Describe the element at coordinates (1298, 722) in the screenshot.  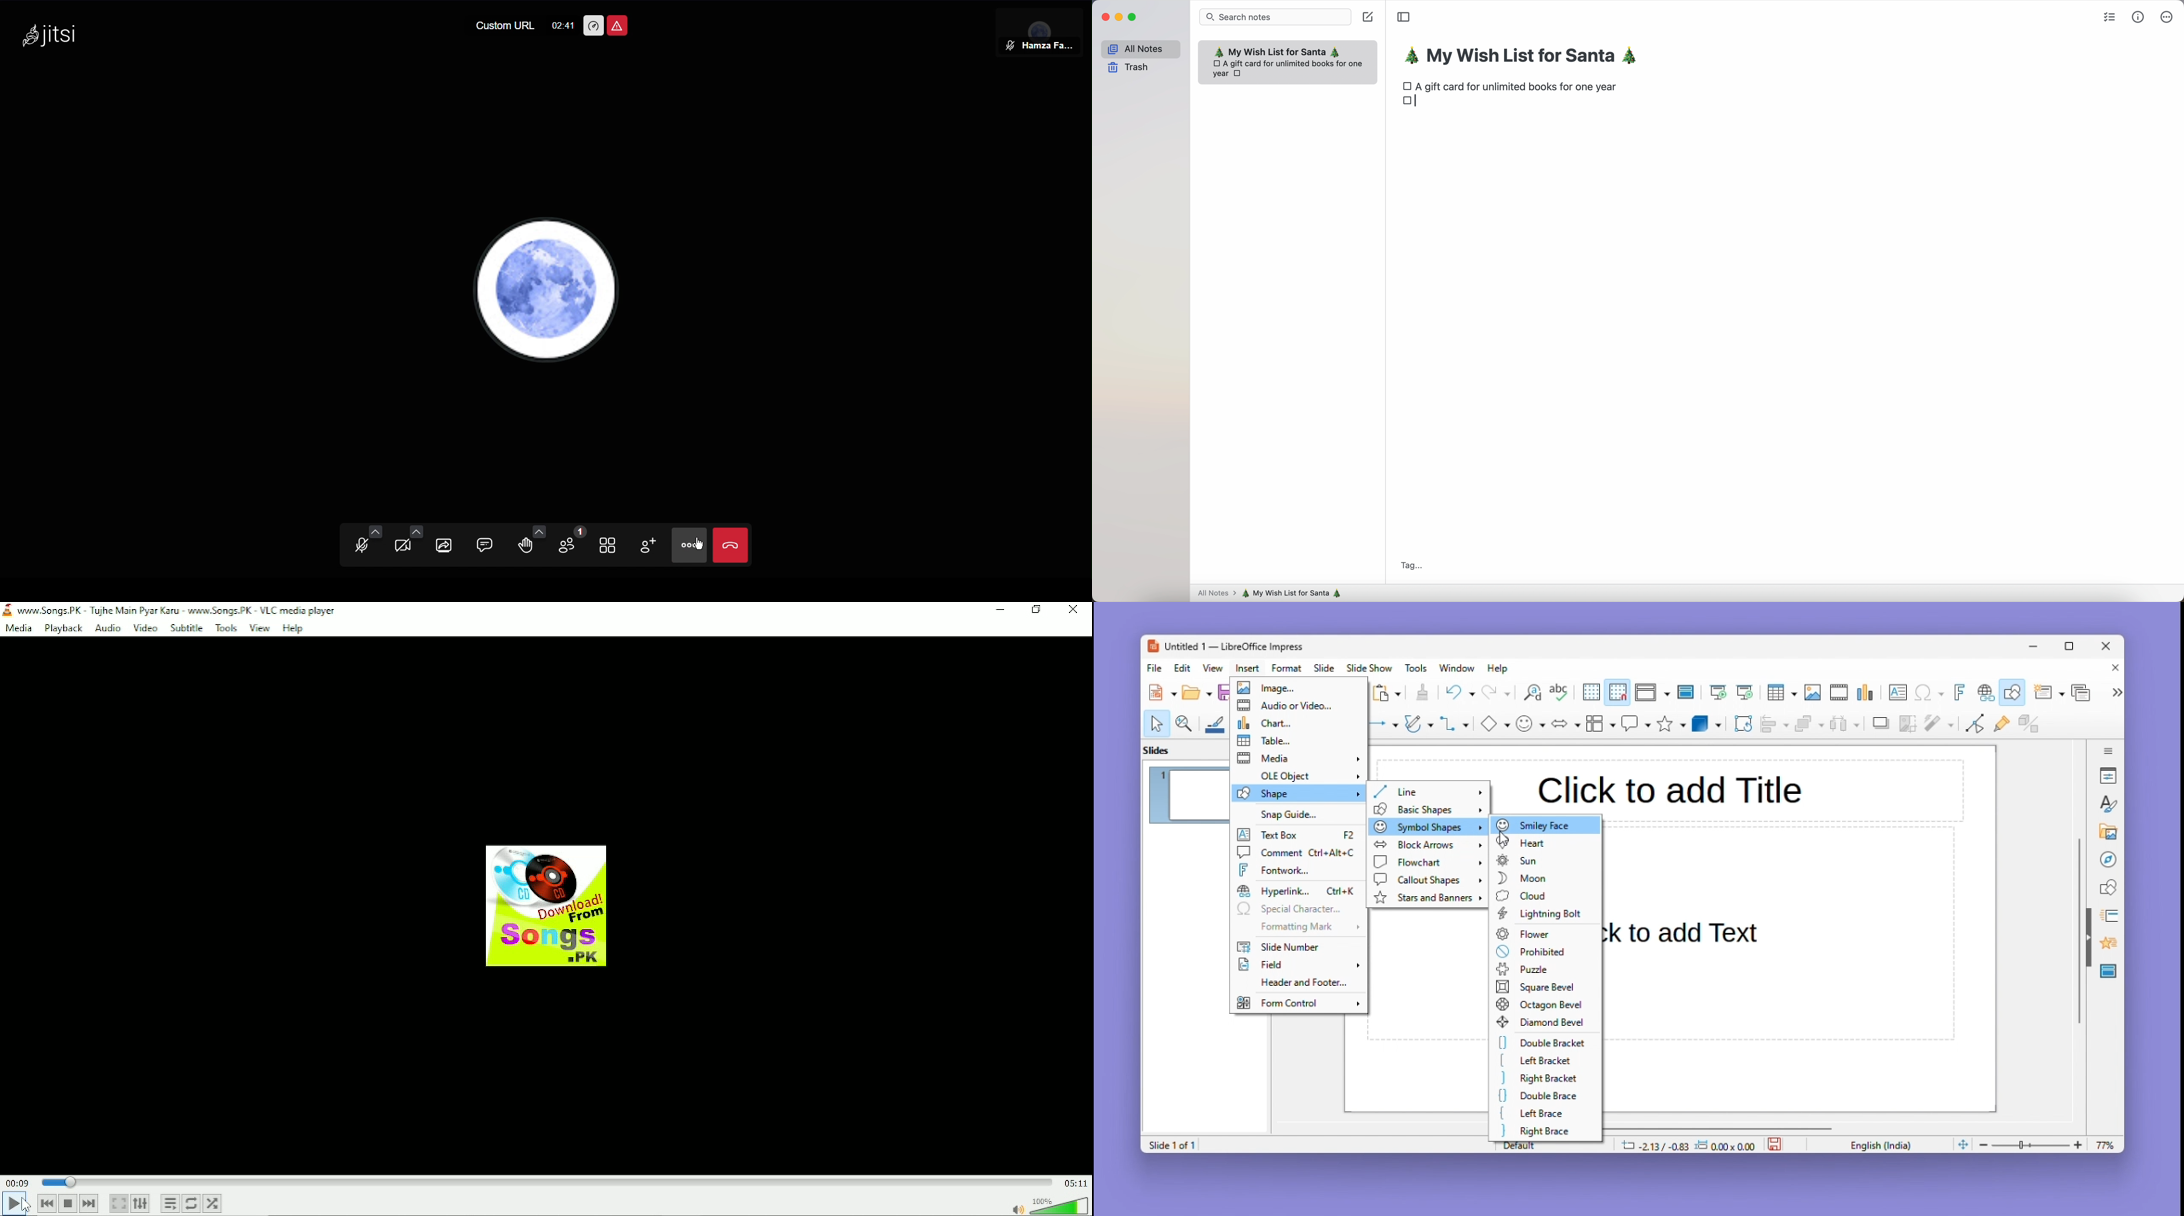
I see `Chart` at that location.